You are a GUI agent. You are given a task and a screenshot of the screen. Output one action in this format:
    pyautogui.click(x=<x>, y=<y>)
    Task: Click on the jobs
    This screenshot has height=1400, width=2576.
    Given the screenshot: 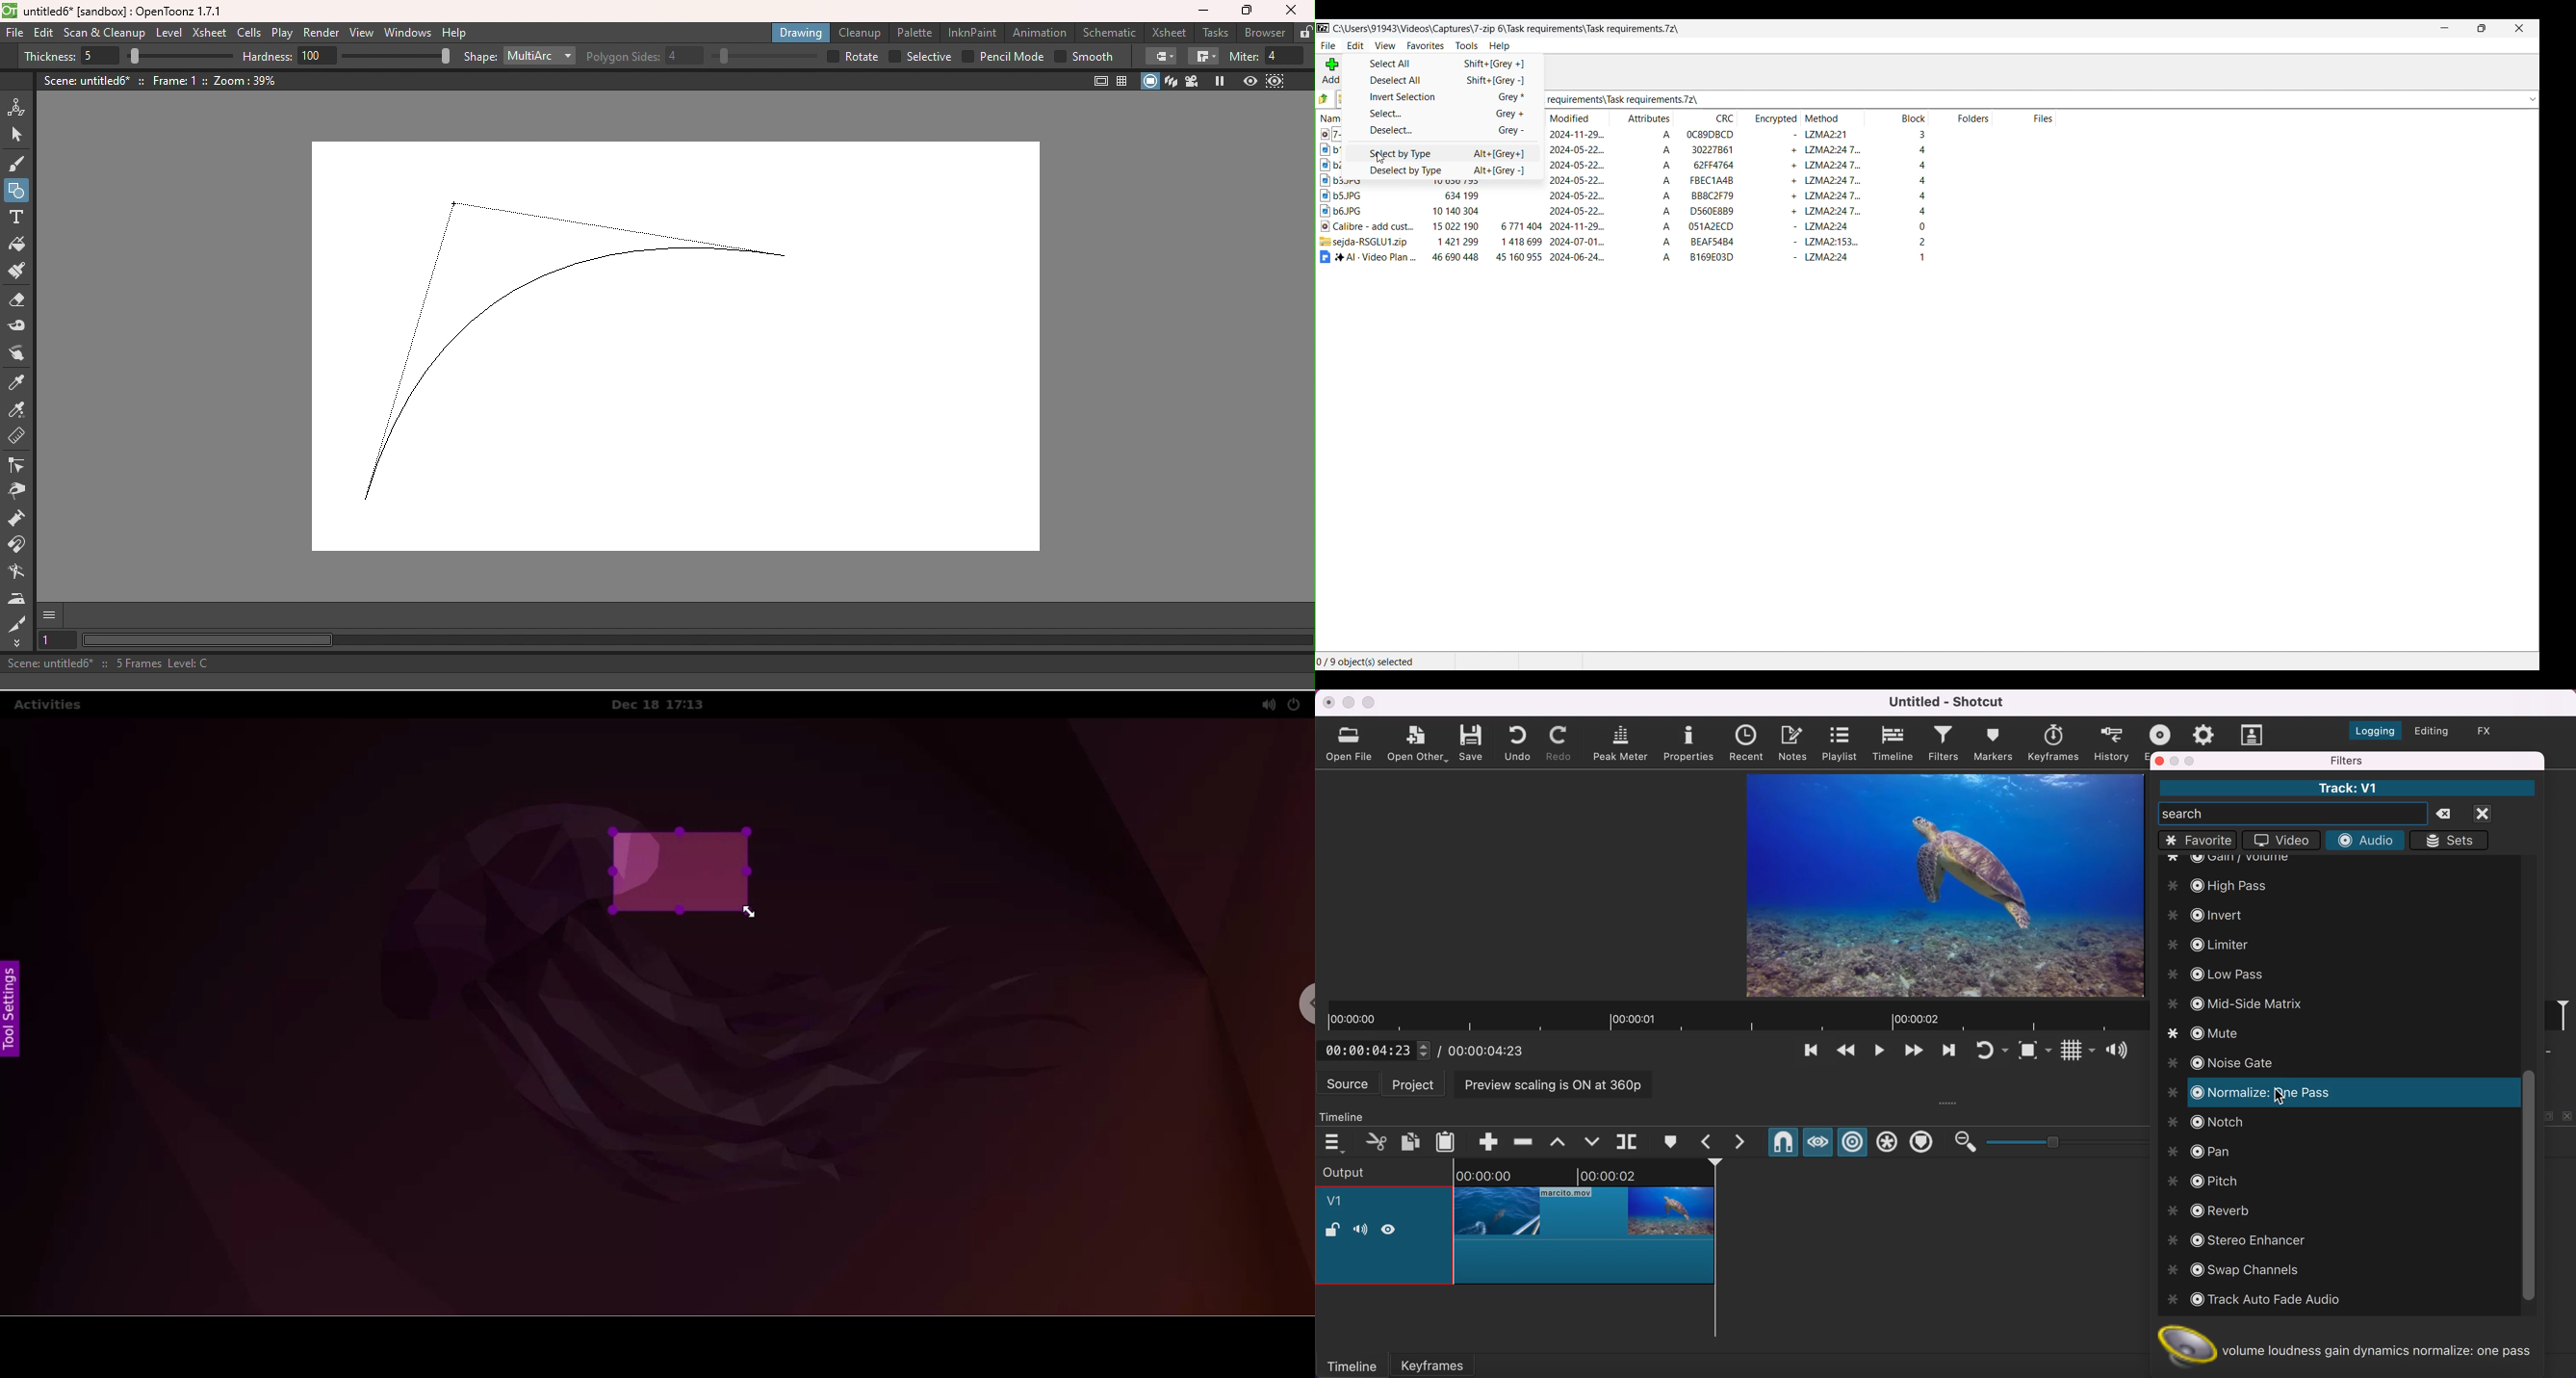 What is the action you would take?
    pyautogui.click(x=2204, y=733)
    